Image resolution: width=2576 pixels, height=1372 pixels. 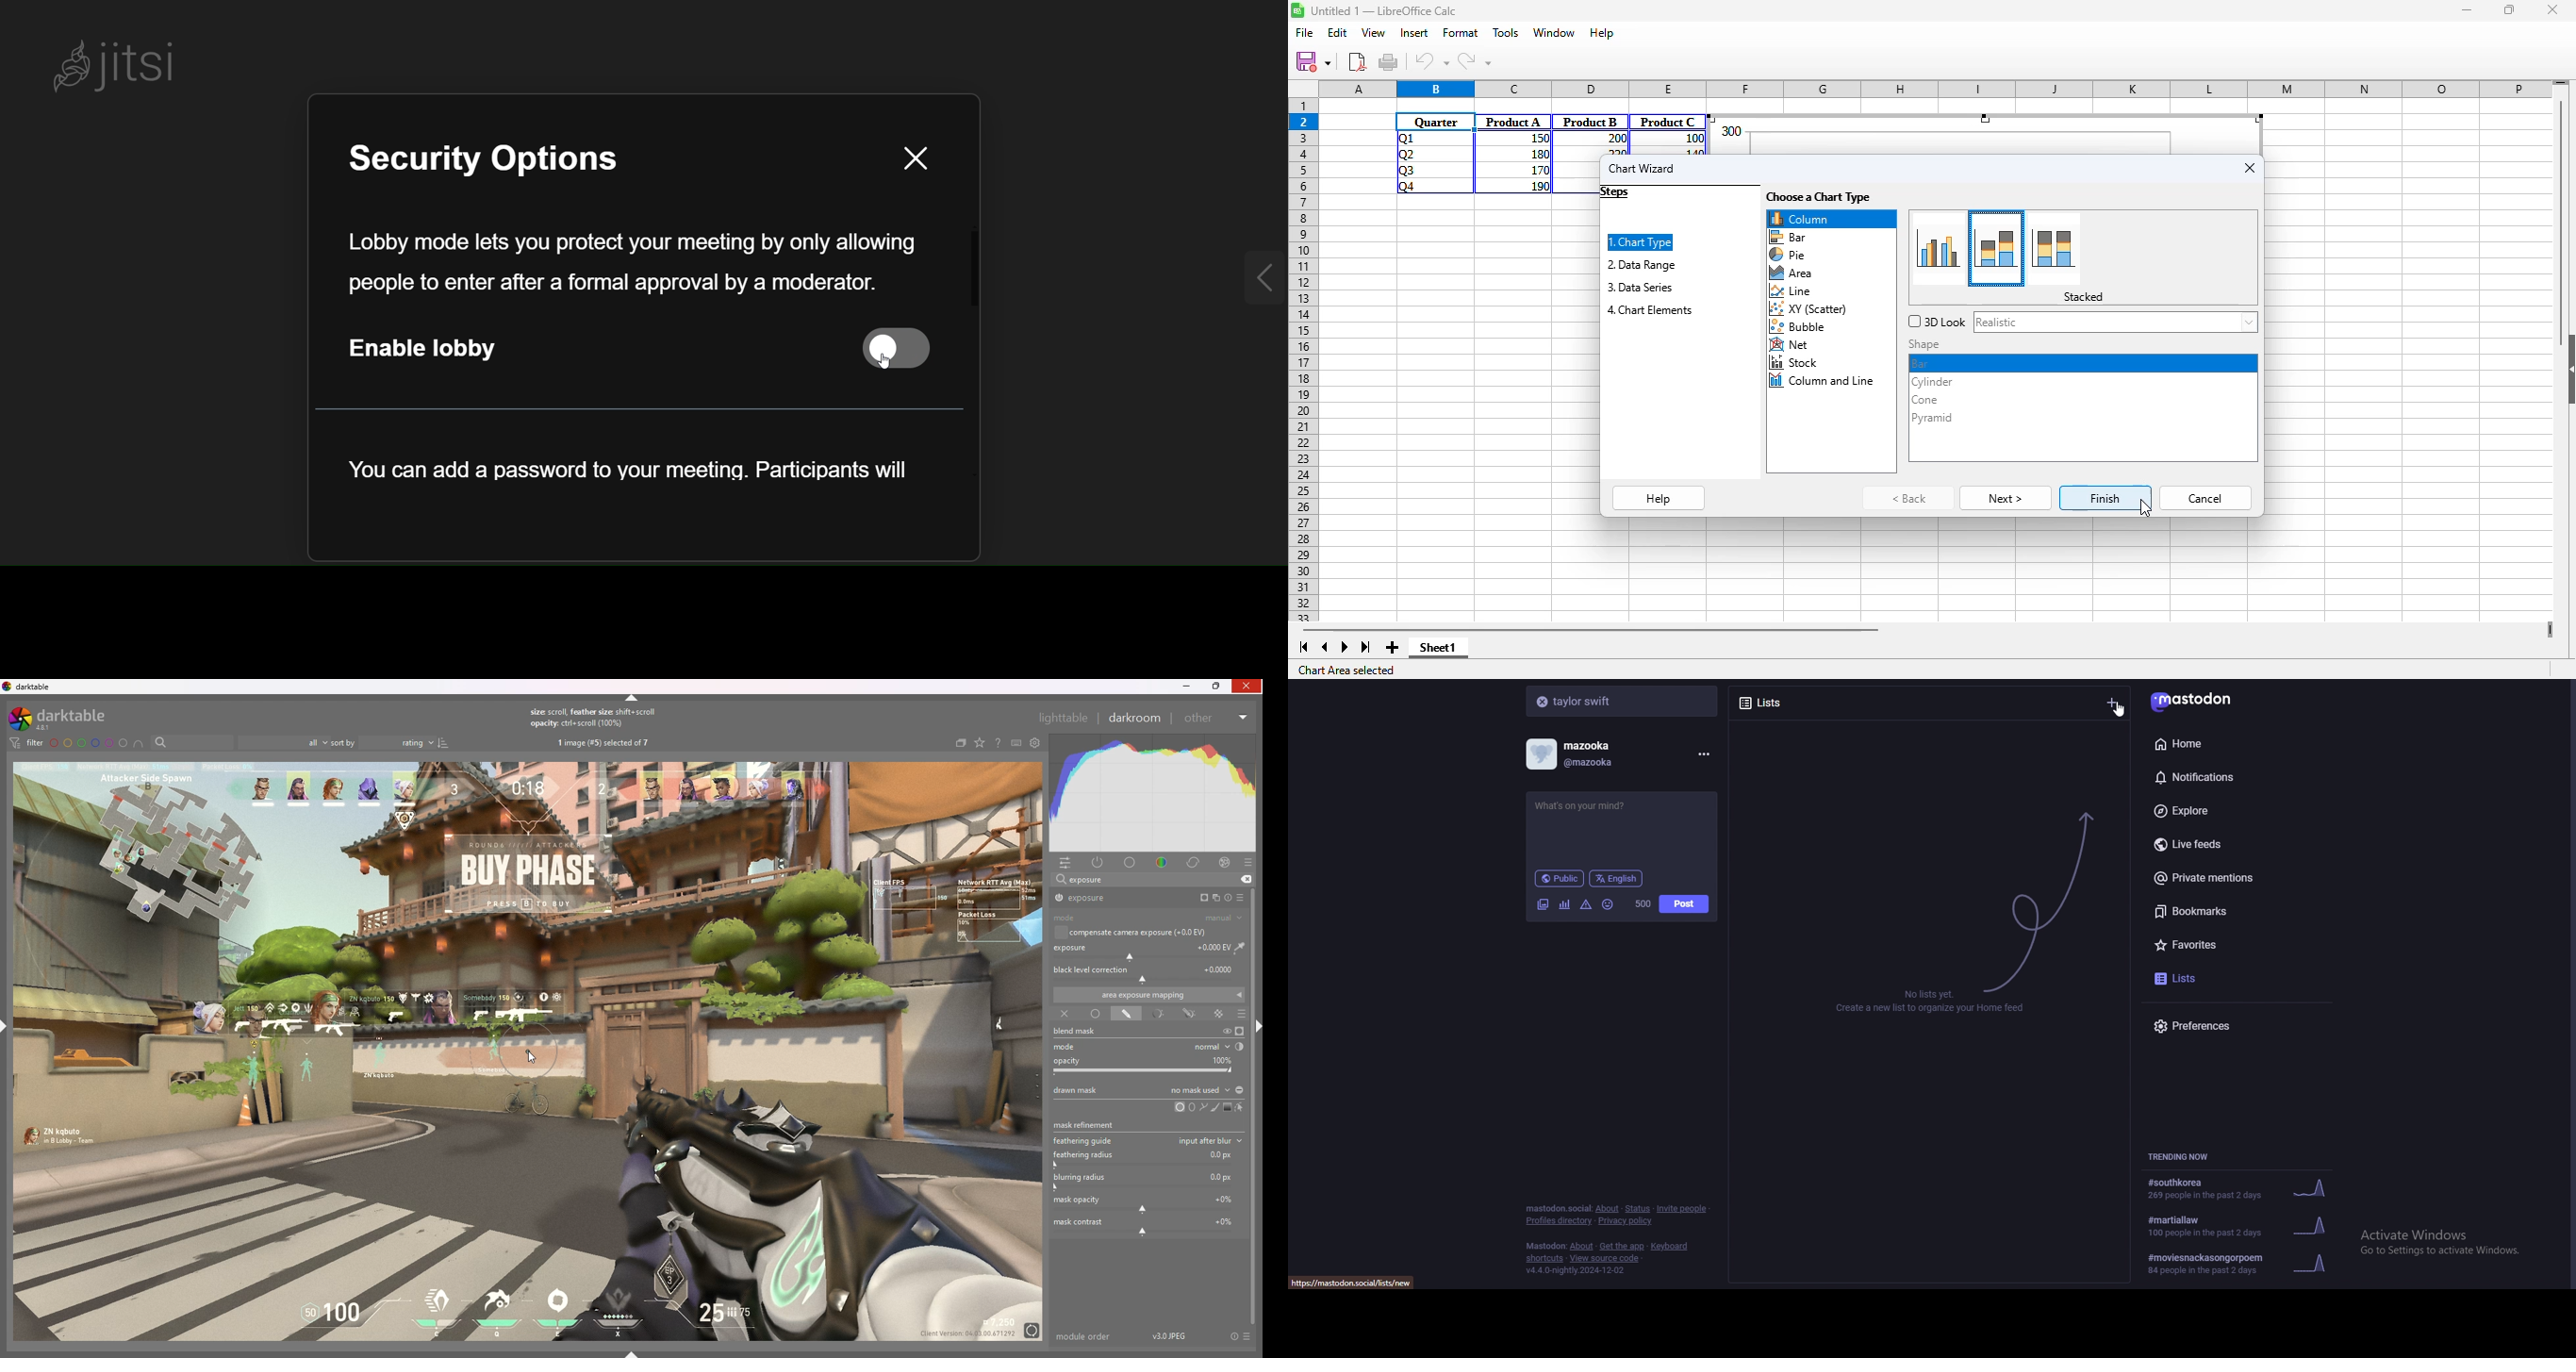 What do you see at coordinates (1693, 139) in the screenshot?
I see `100` at bounding box center [1693, 139].